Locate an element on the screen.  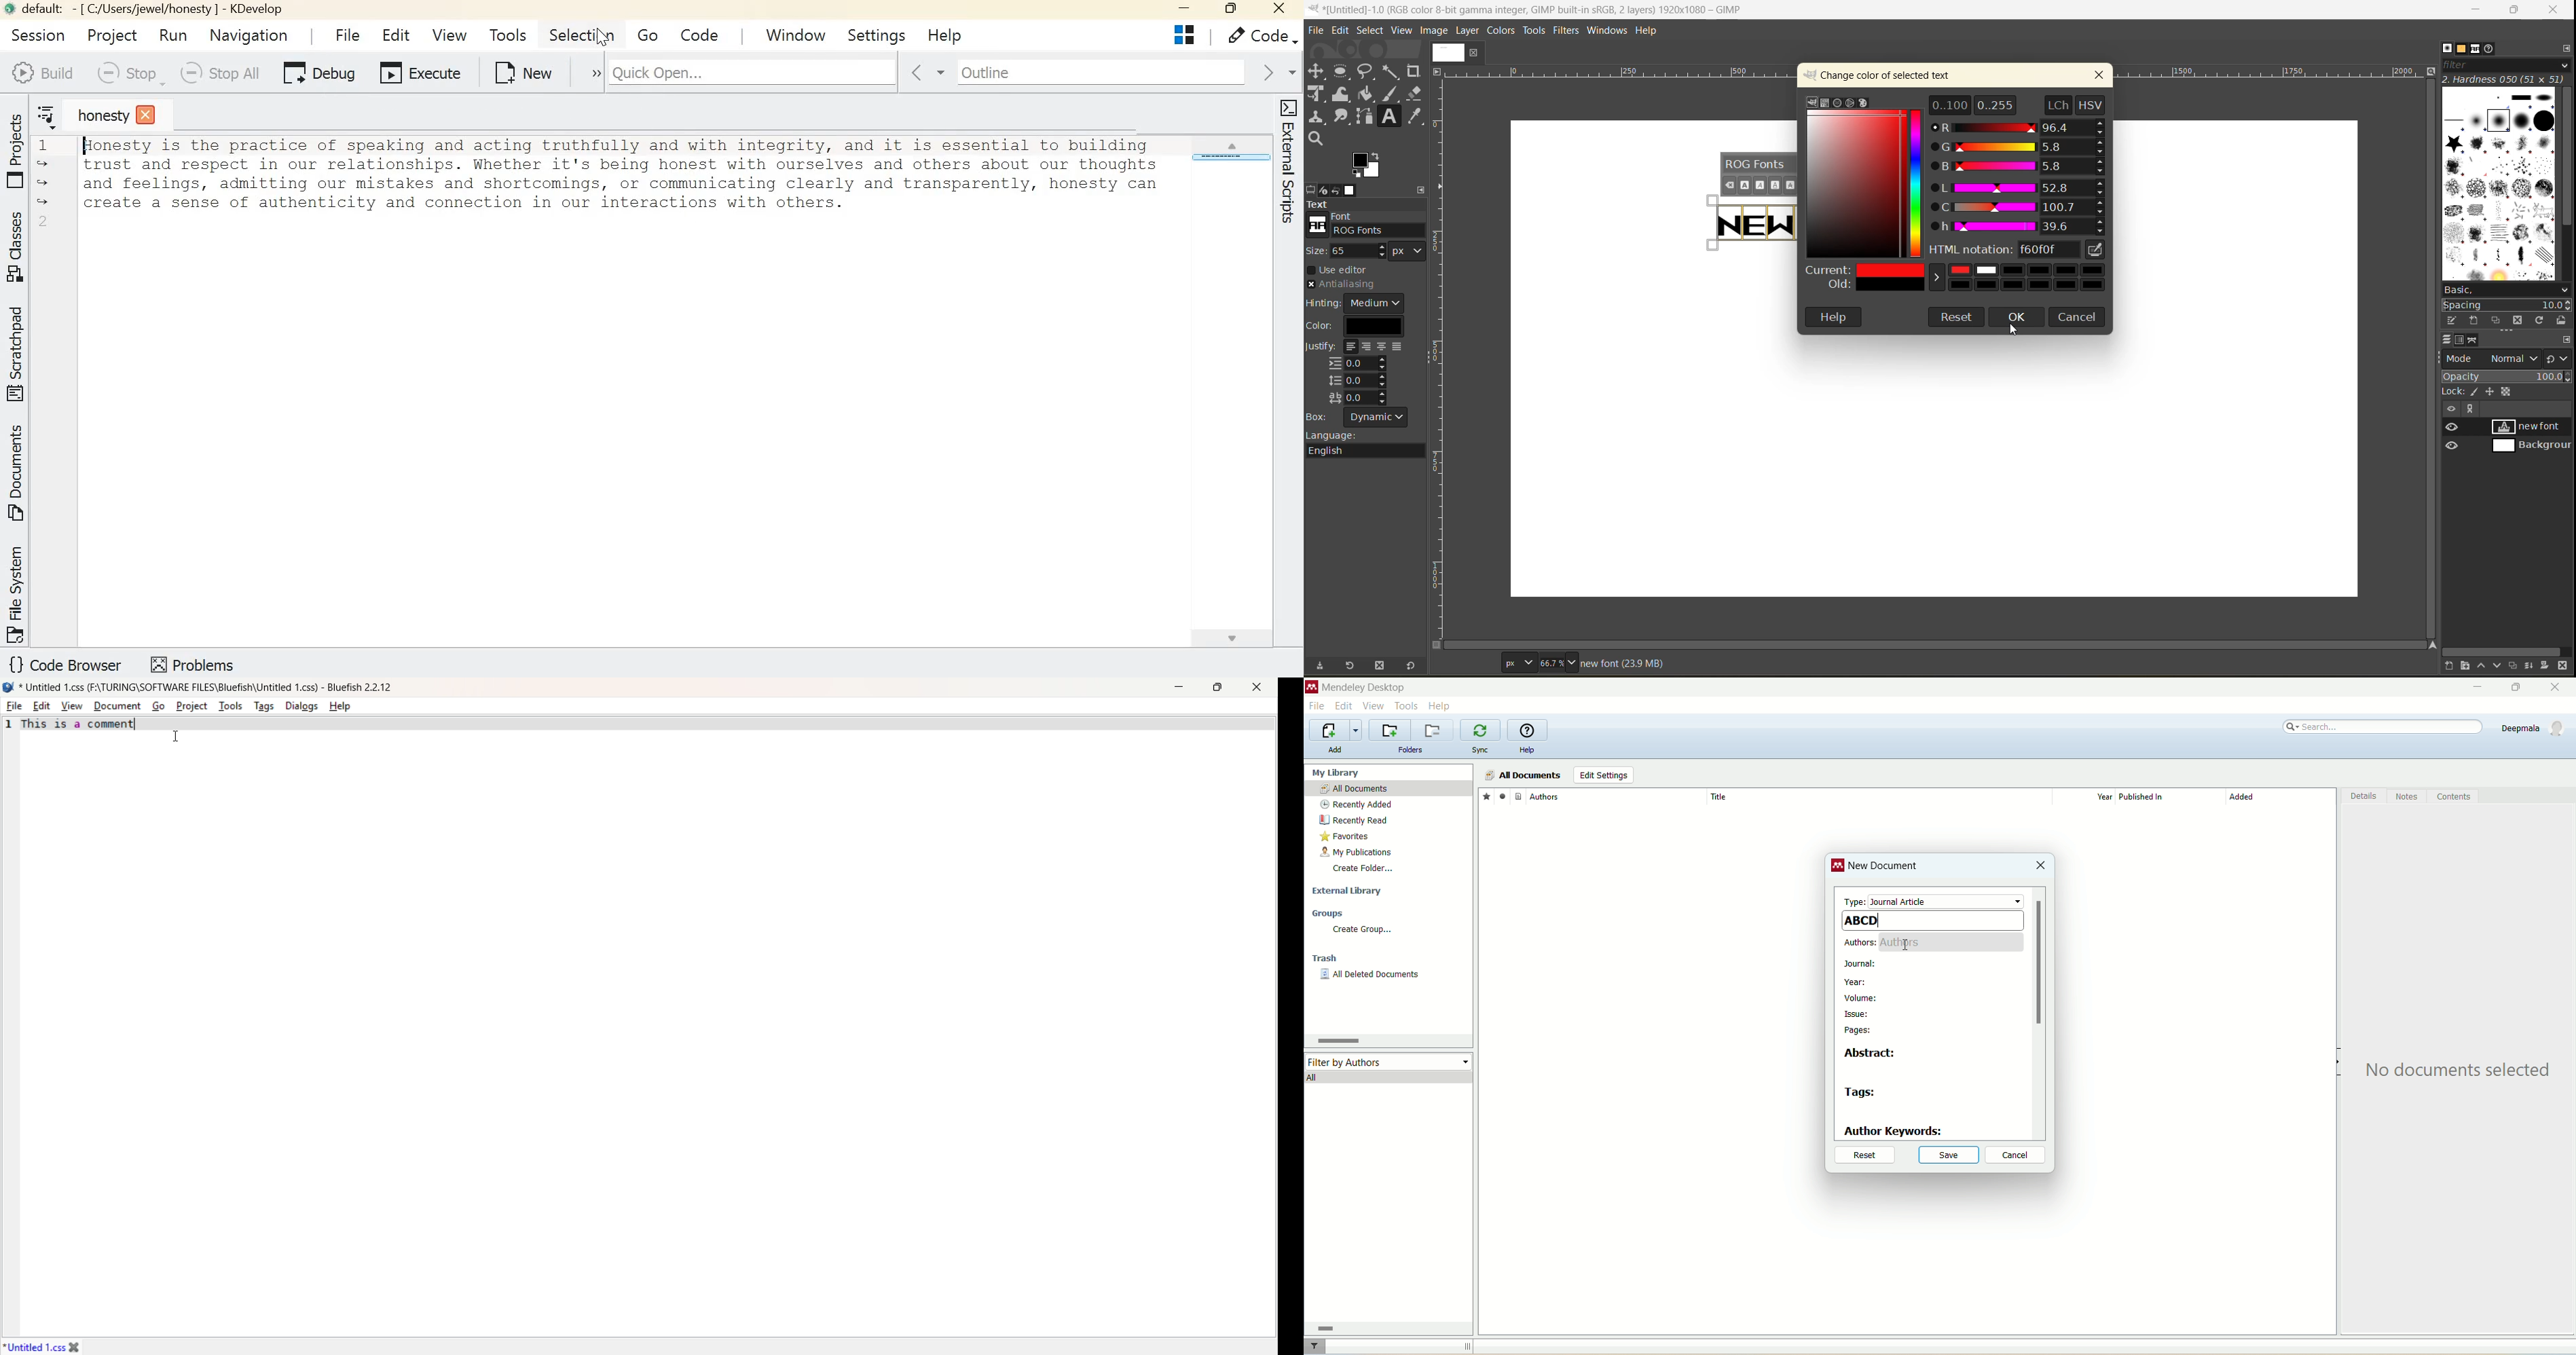
font settings is located at coordinates (1758, 174).